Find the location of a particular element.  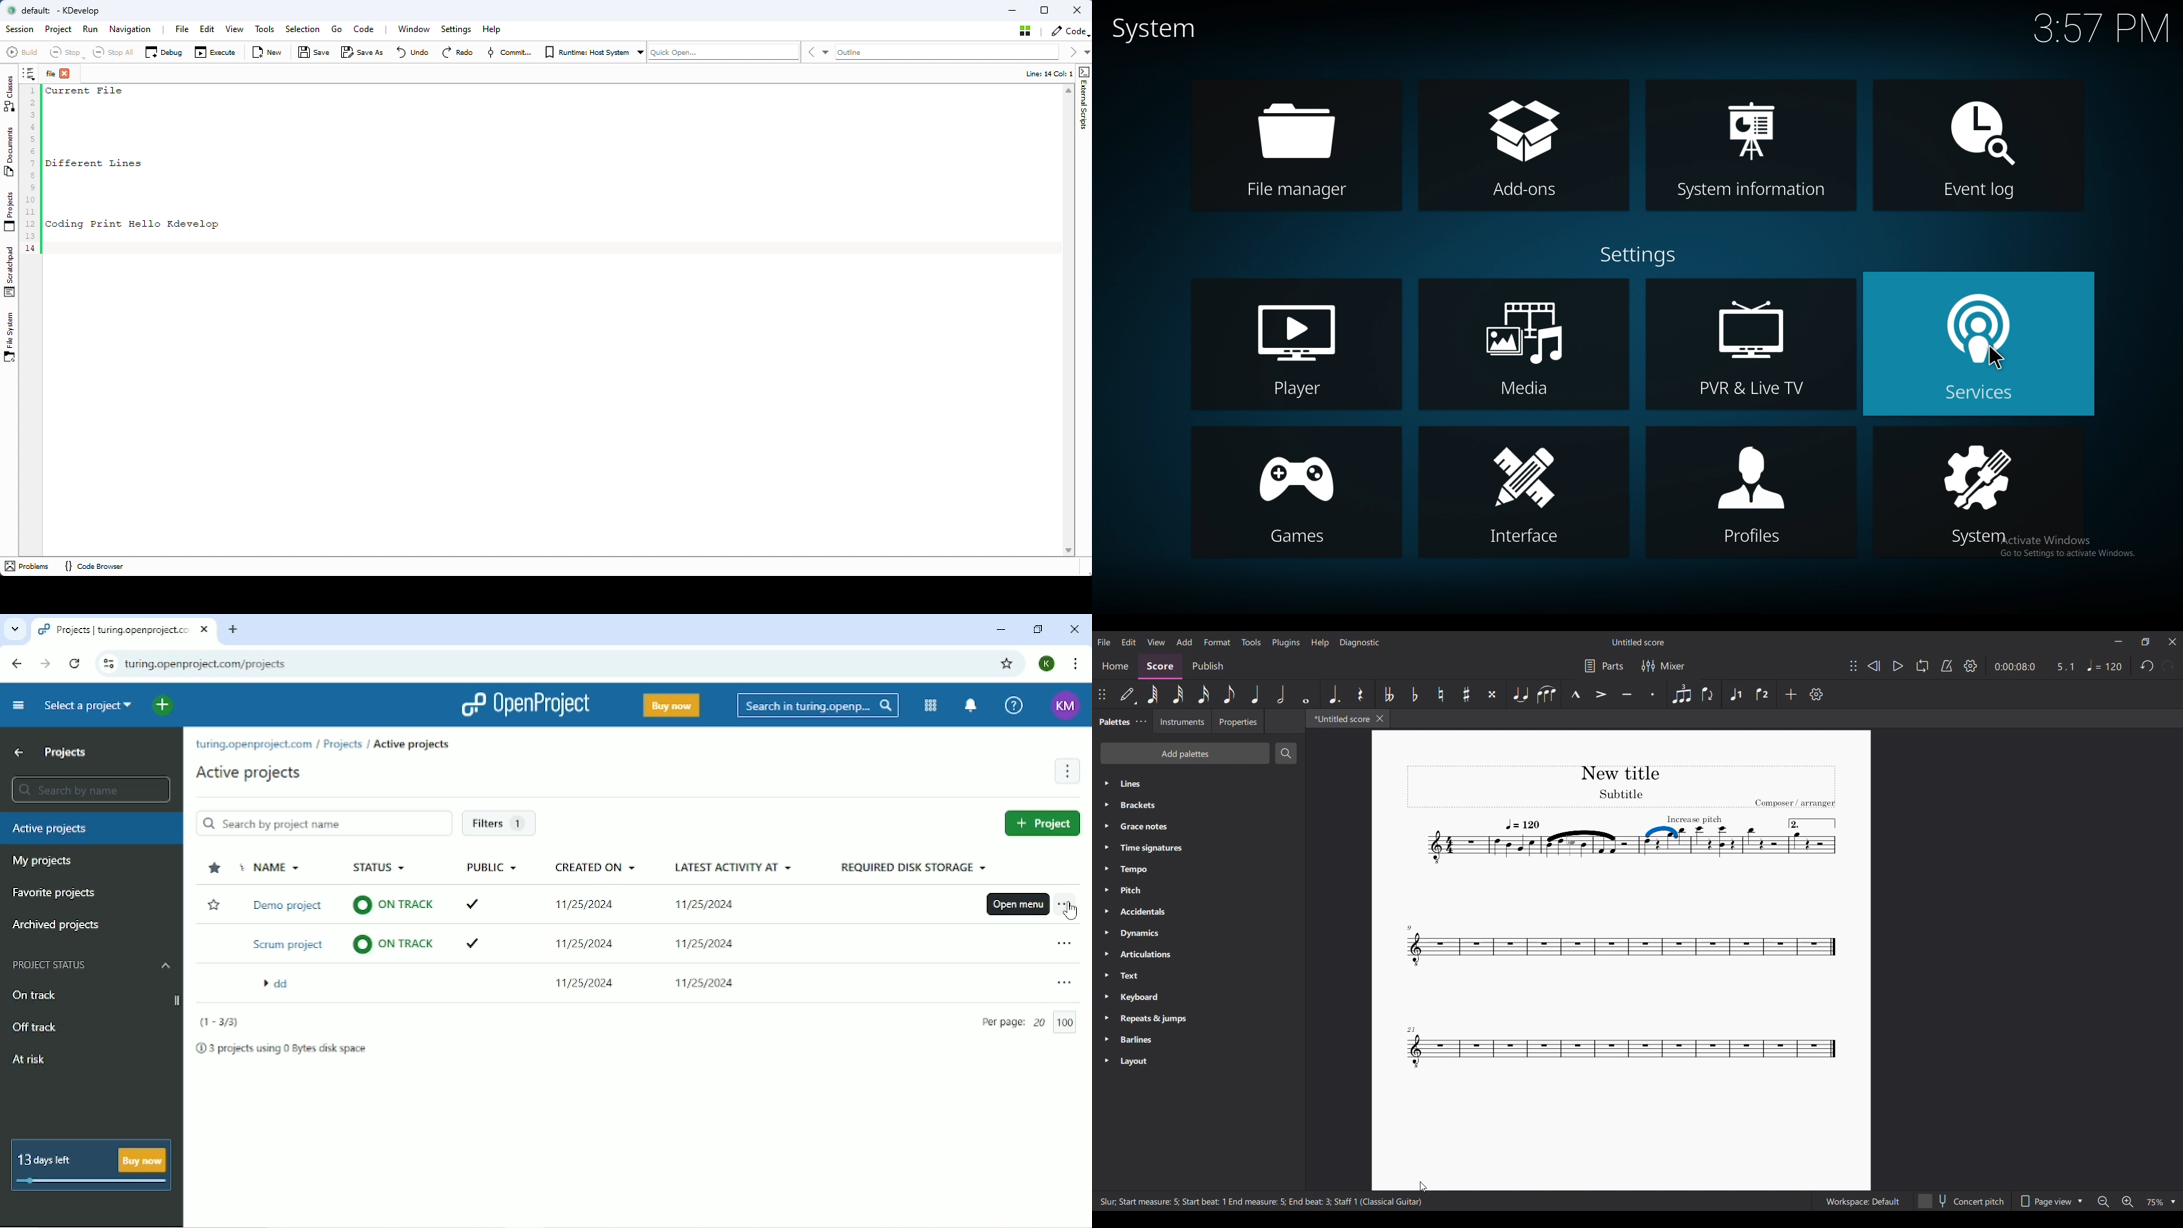

At risk is located at coordinates (28, 1061).